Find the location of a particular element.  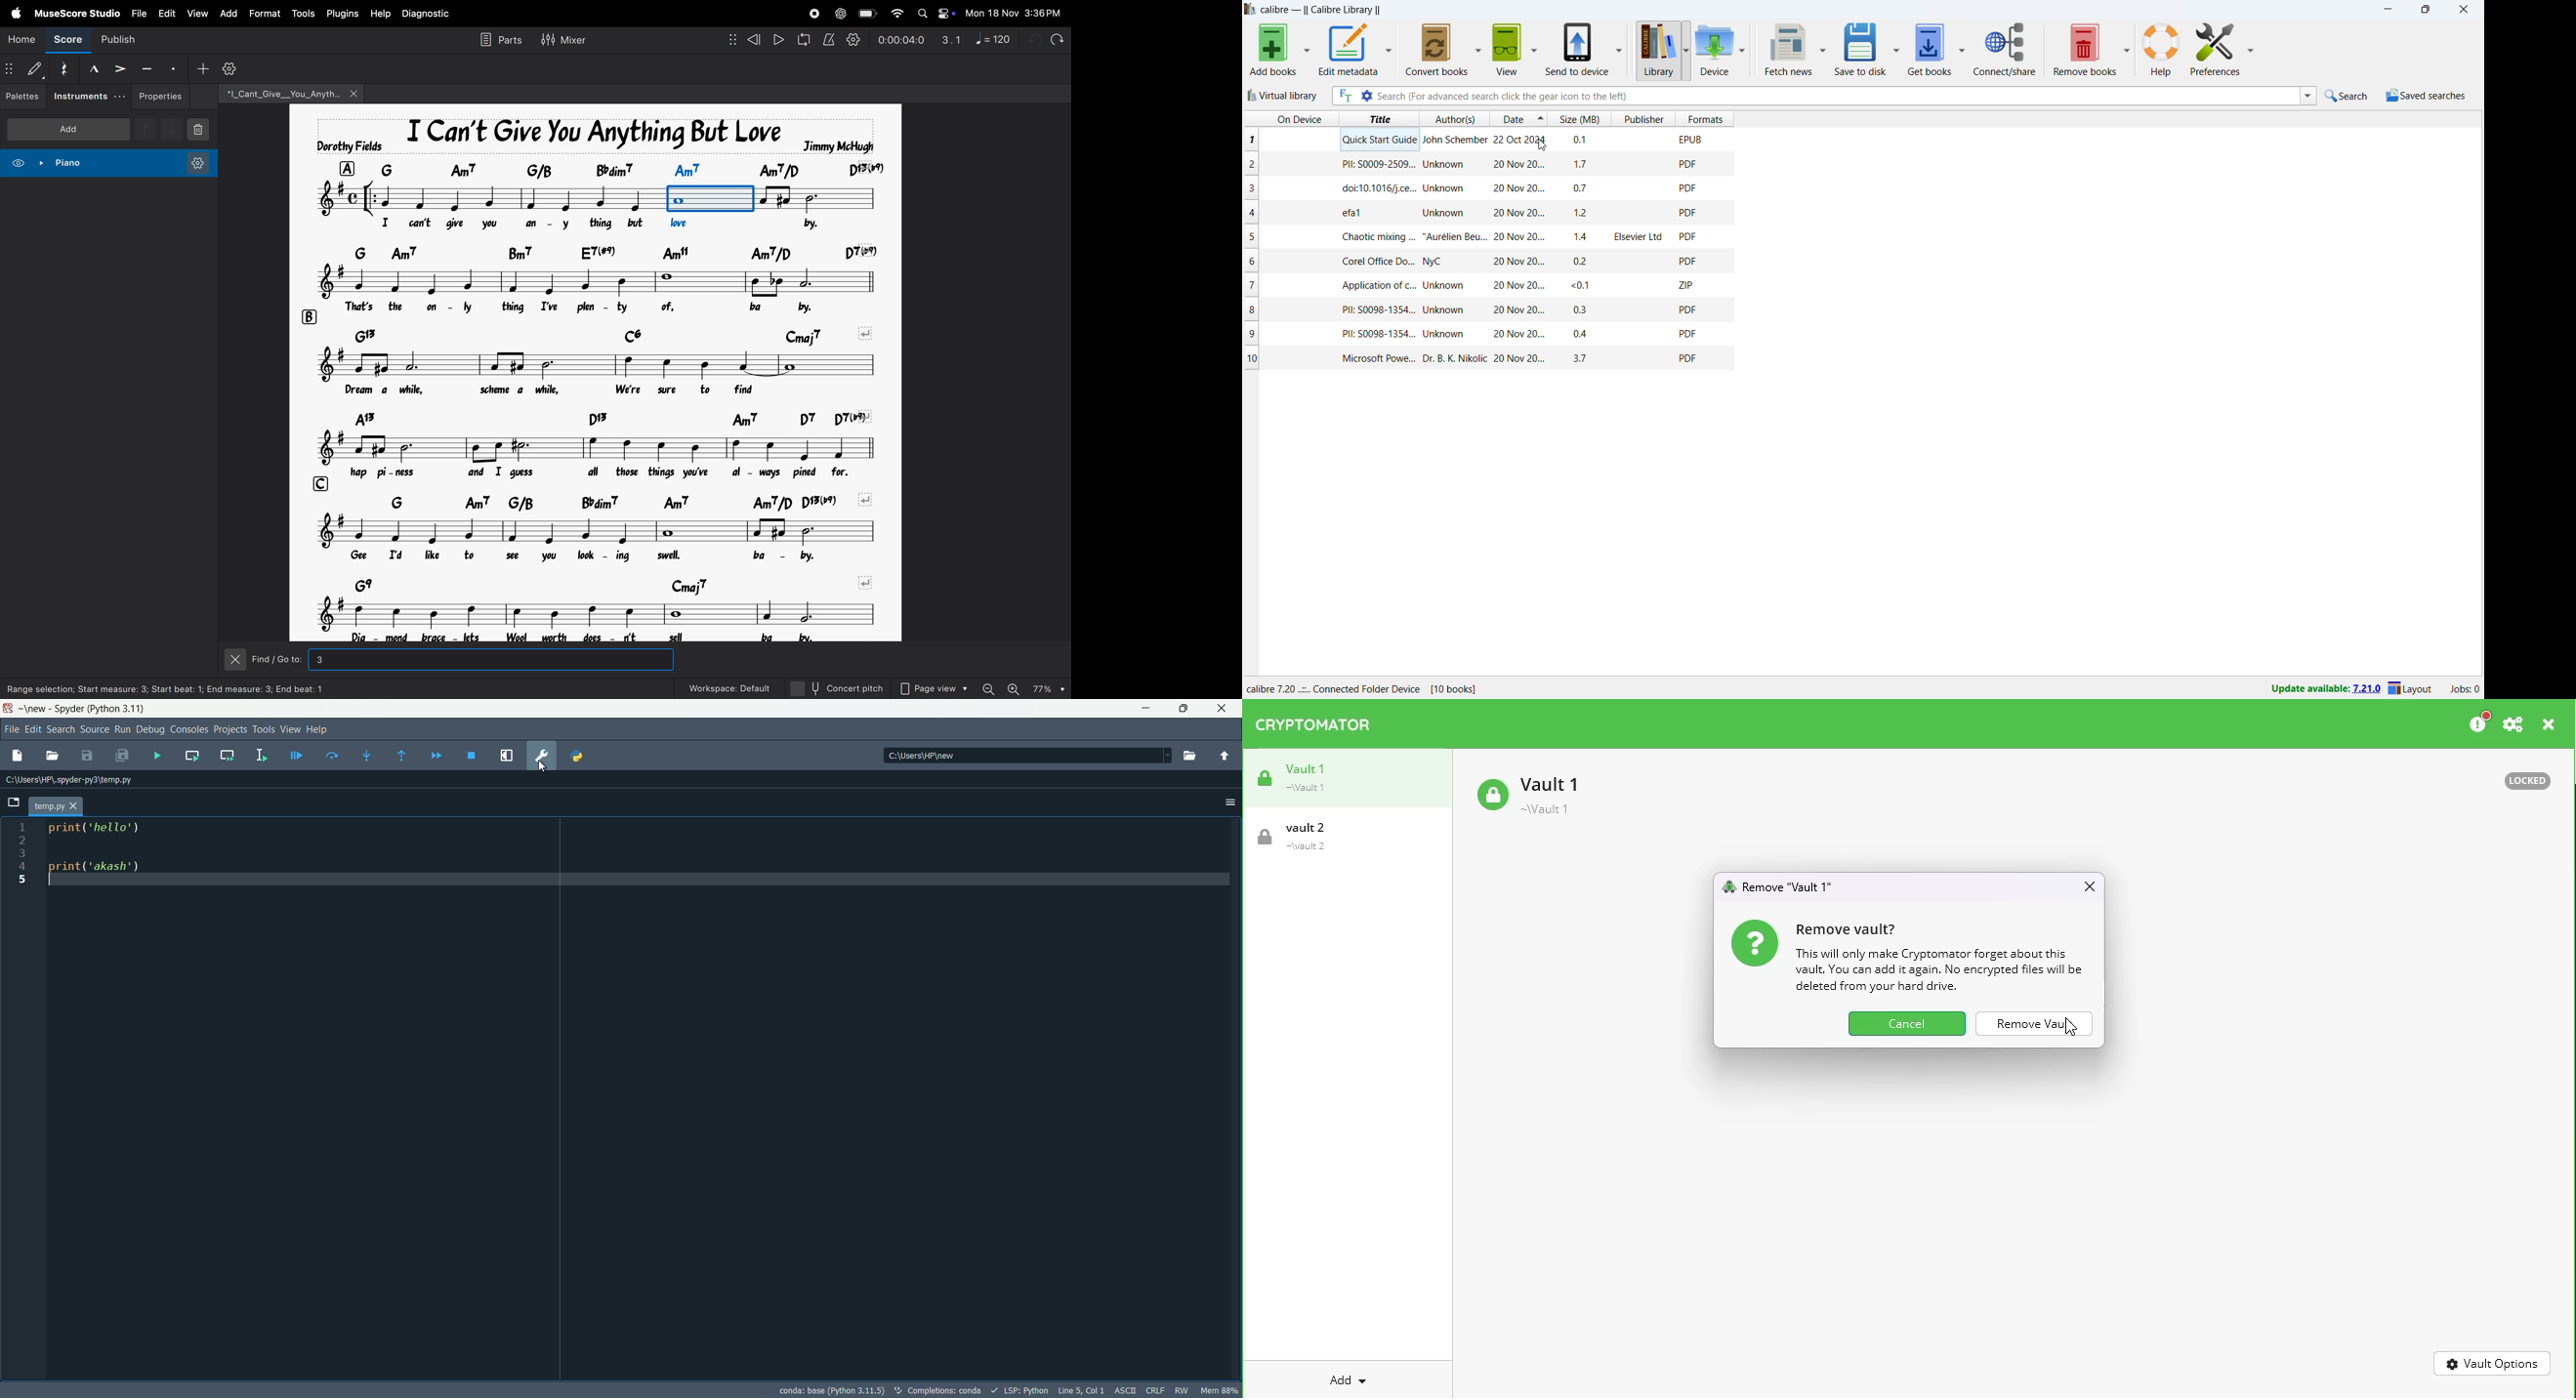

record is located at coordinates (814, 13).